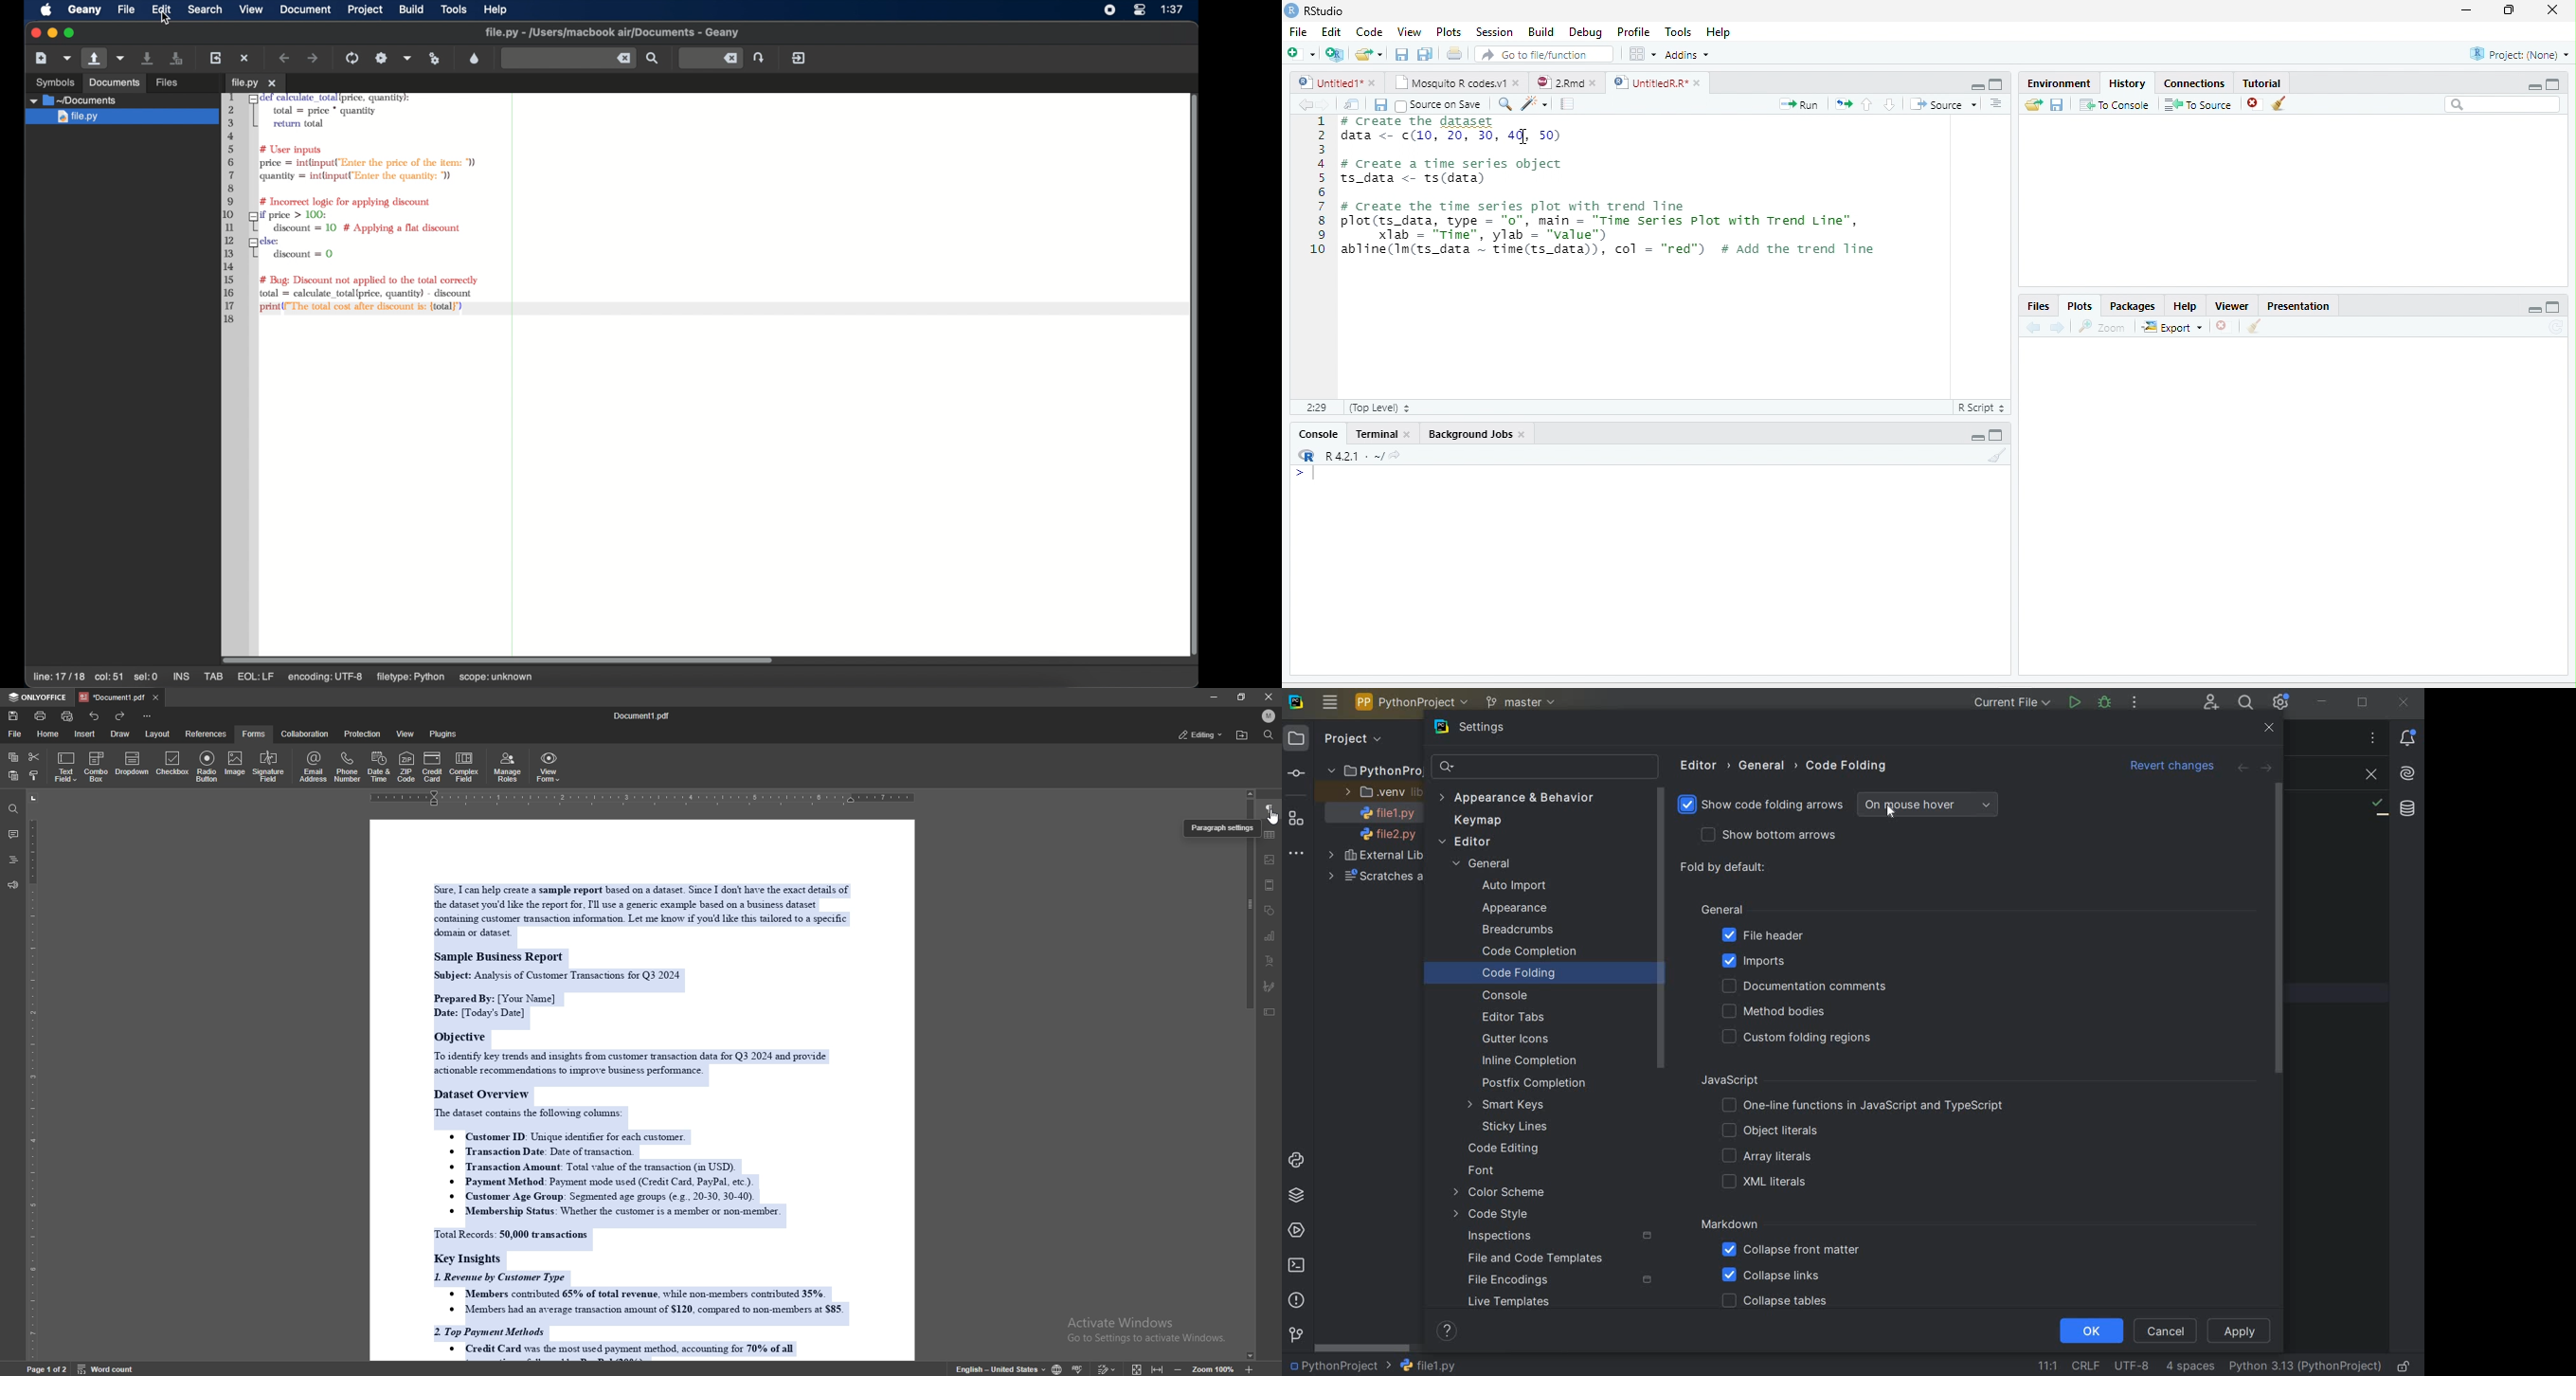  I want to click on New file, so click(1300, 53).